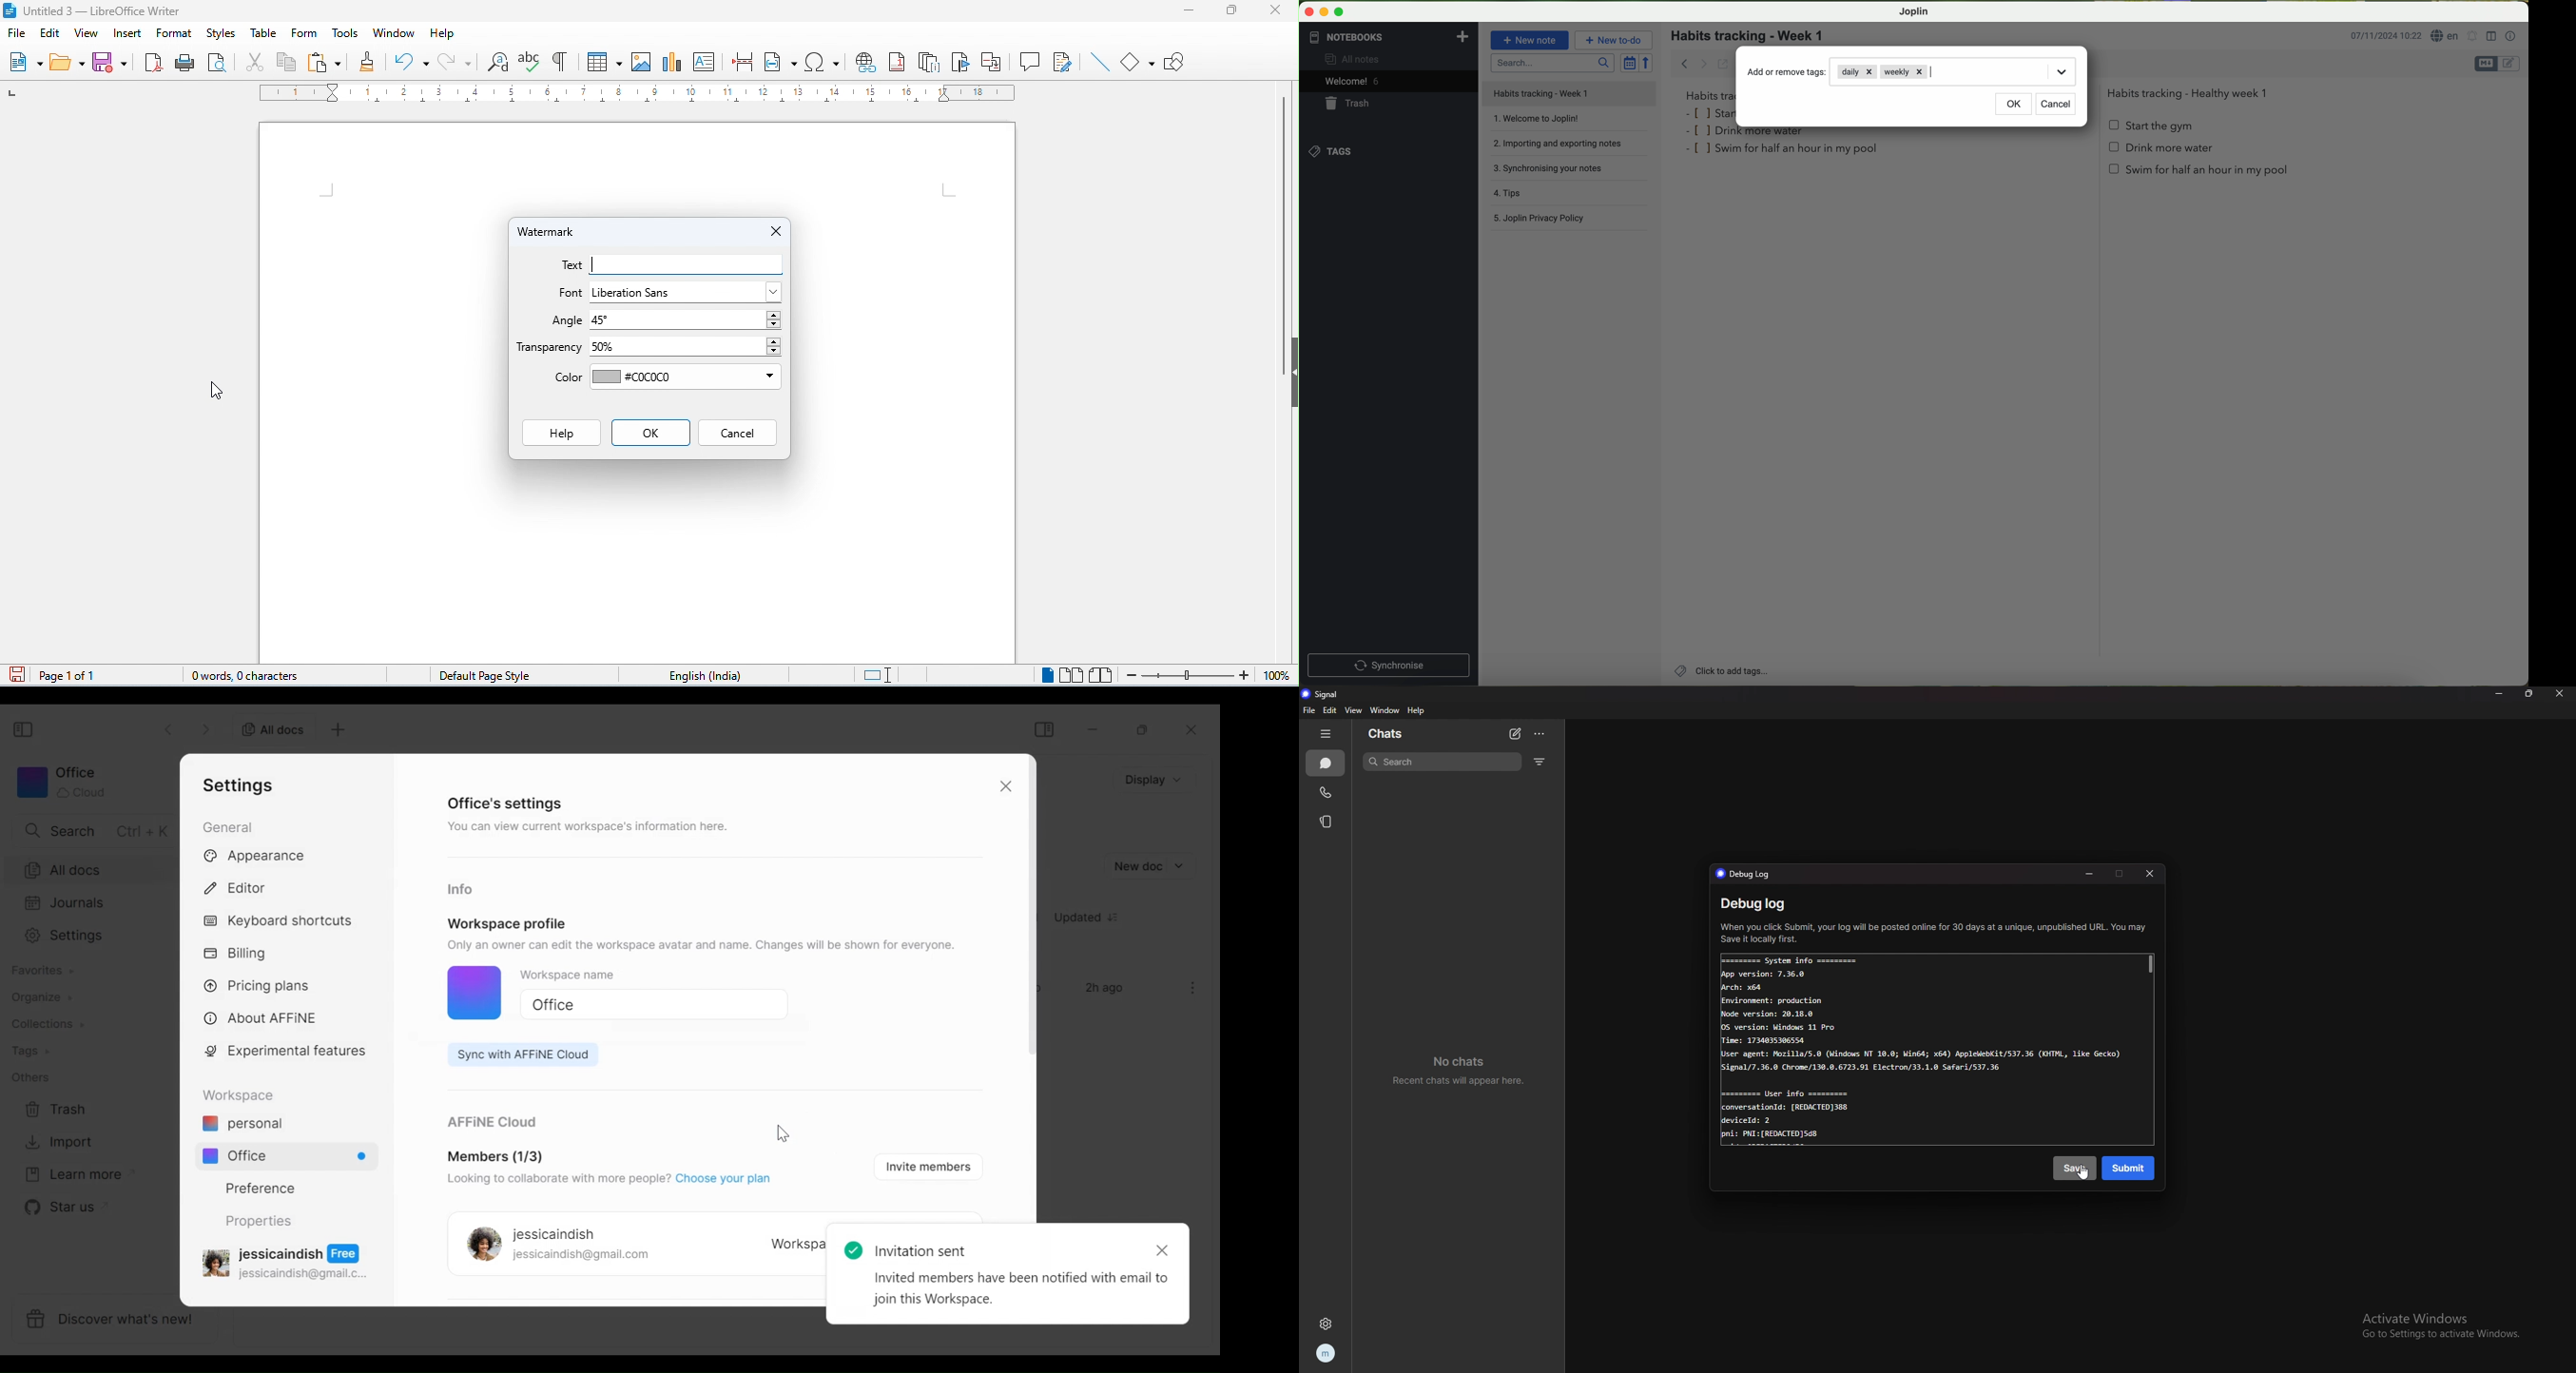  I want to click on cursor, so click(2083, 1171).